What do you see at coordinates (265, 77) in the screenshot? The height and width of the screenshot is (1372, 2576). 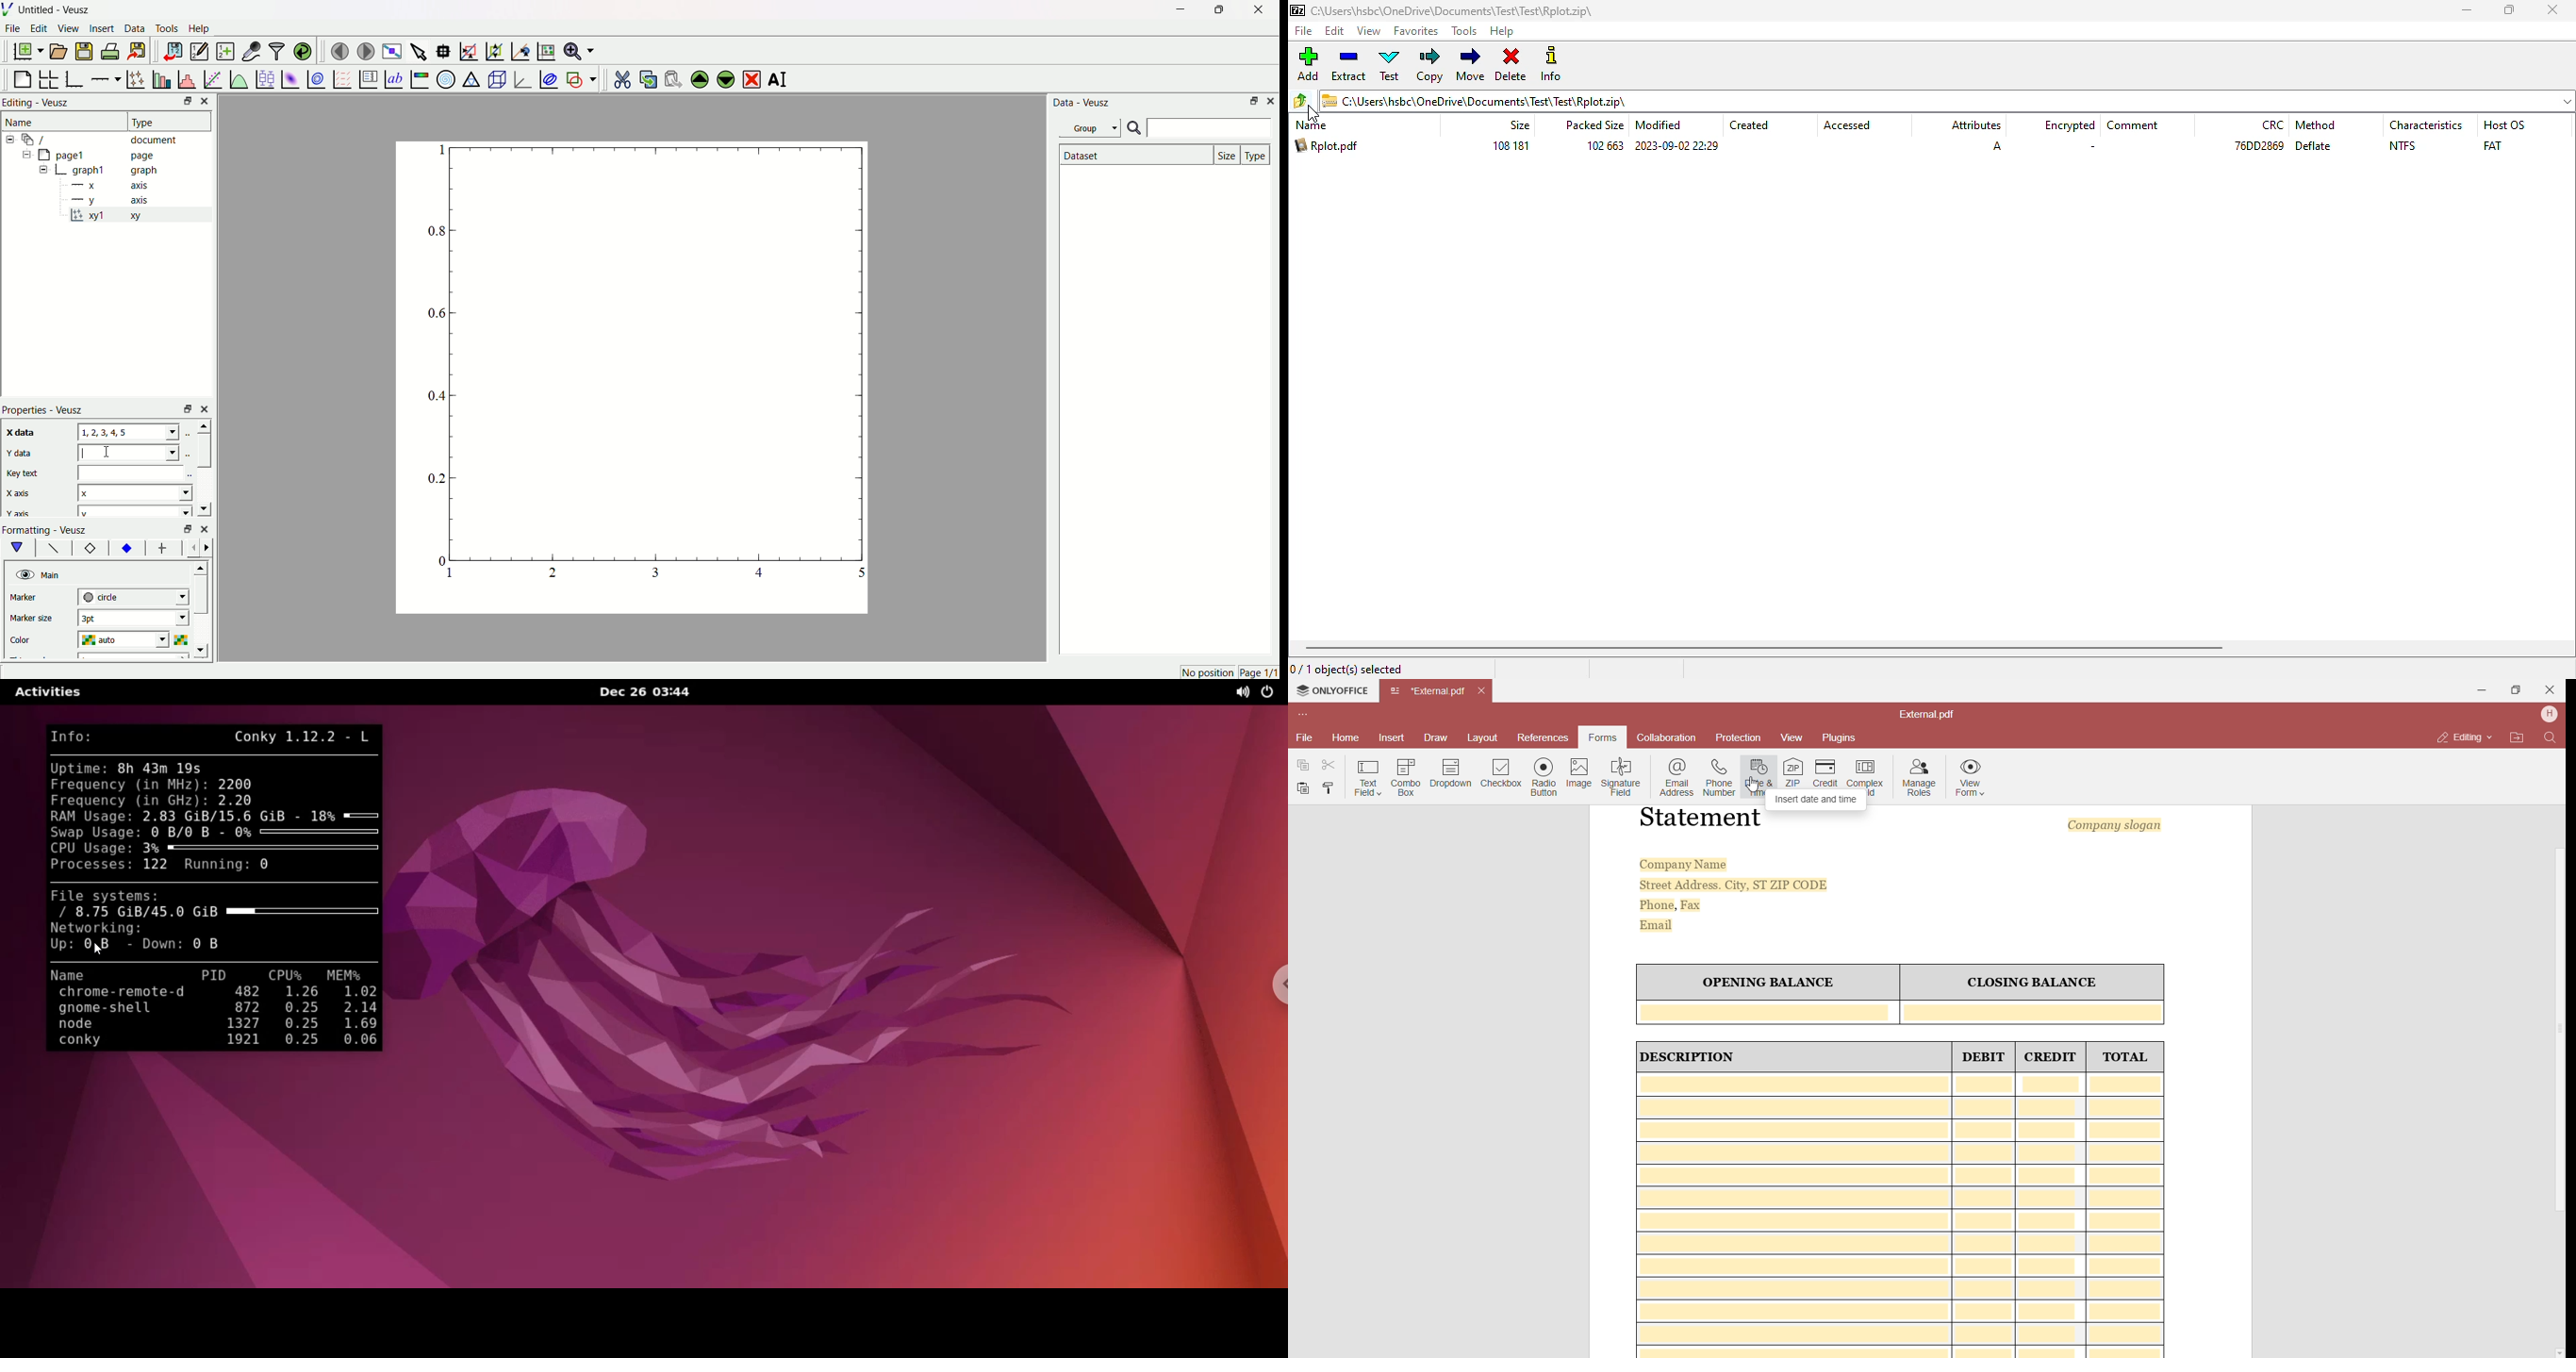 I see `plot box plots` at bounding box center [265, 77].